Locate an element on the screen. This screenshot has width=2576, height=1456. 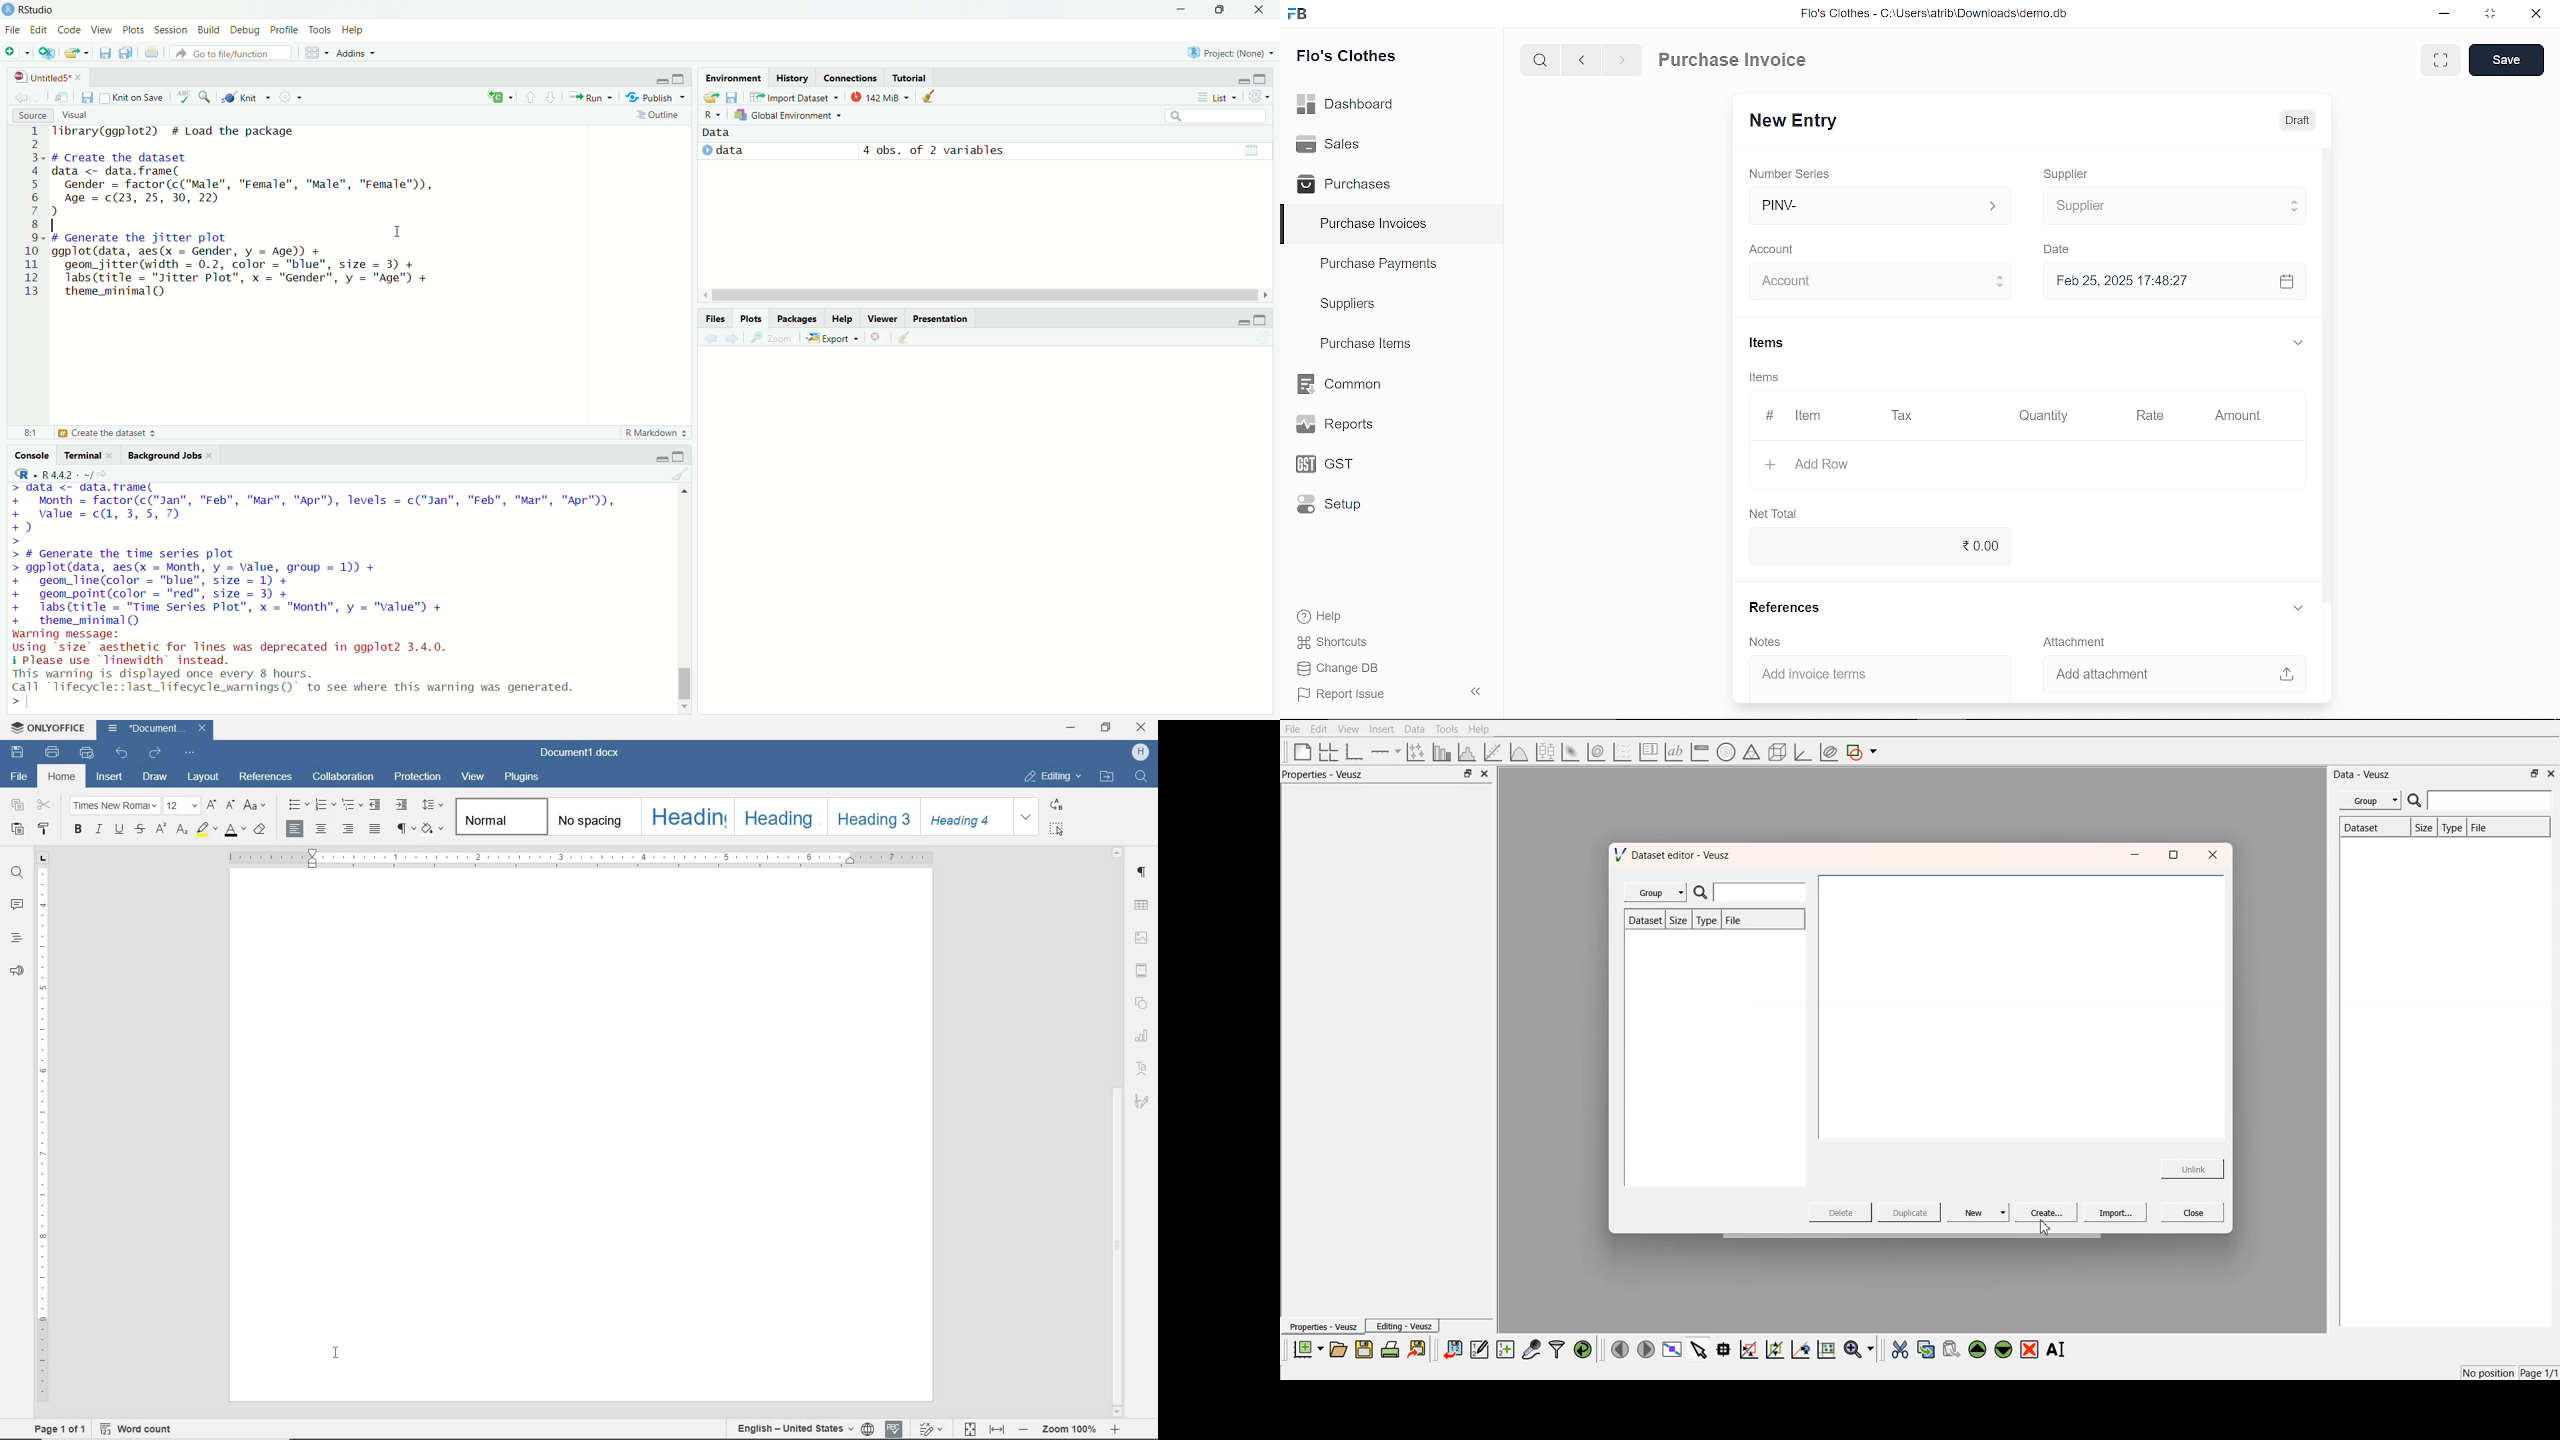
view the current working directory is located at coordinates (108, 474).